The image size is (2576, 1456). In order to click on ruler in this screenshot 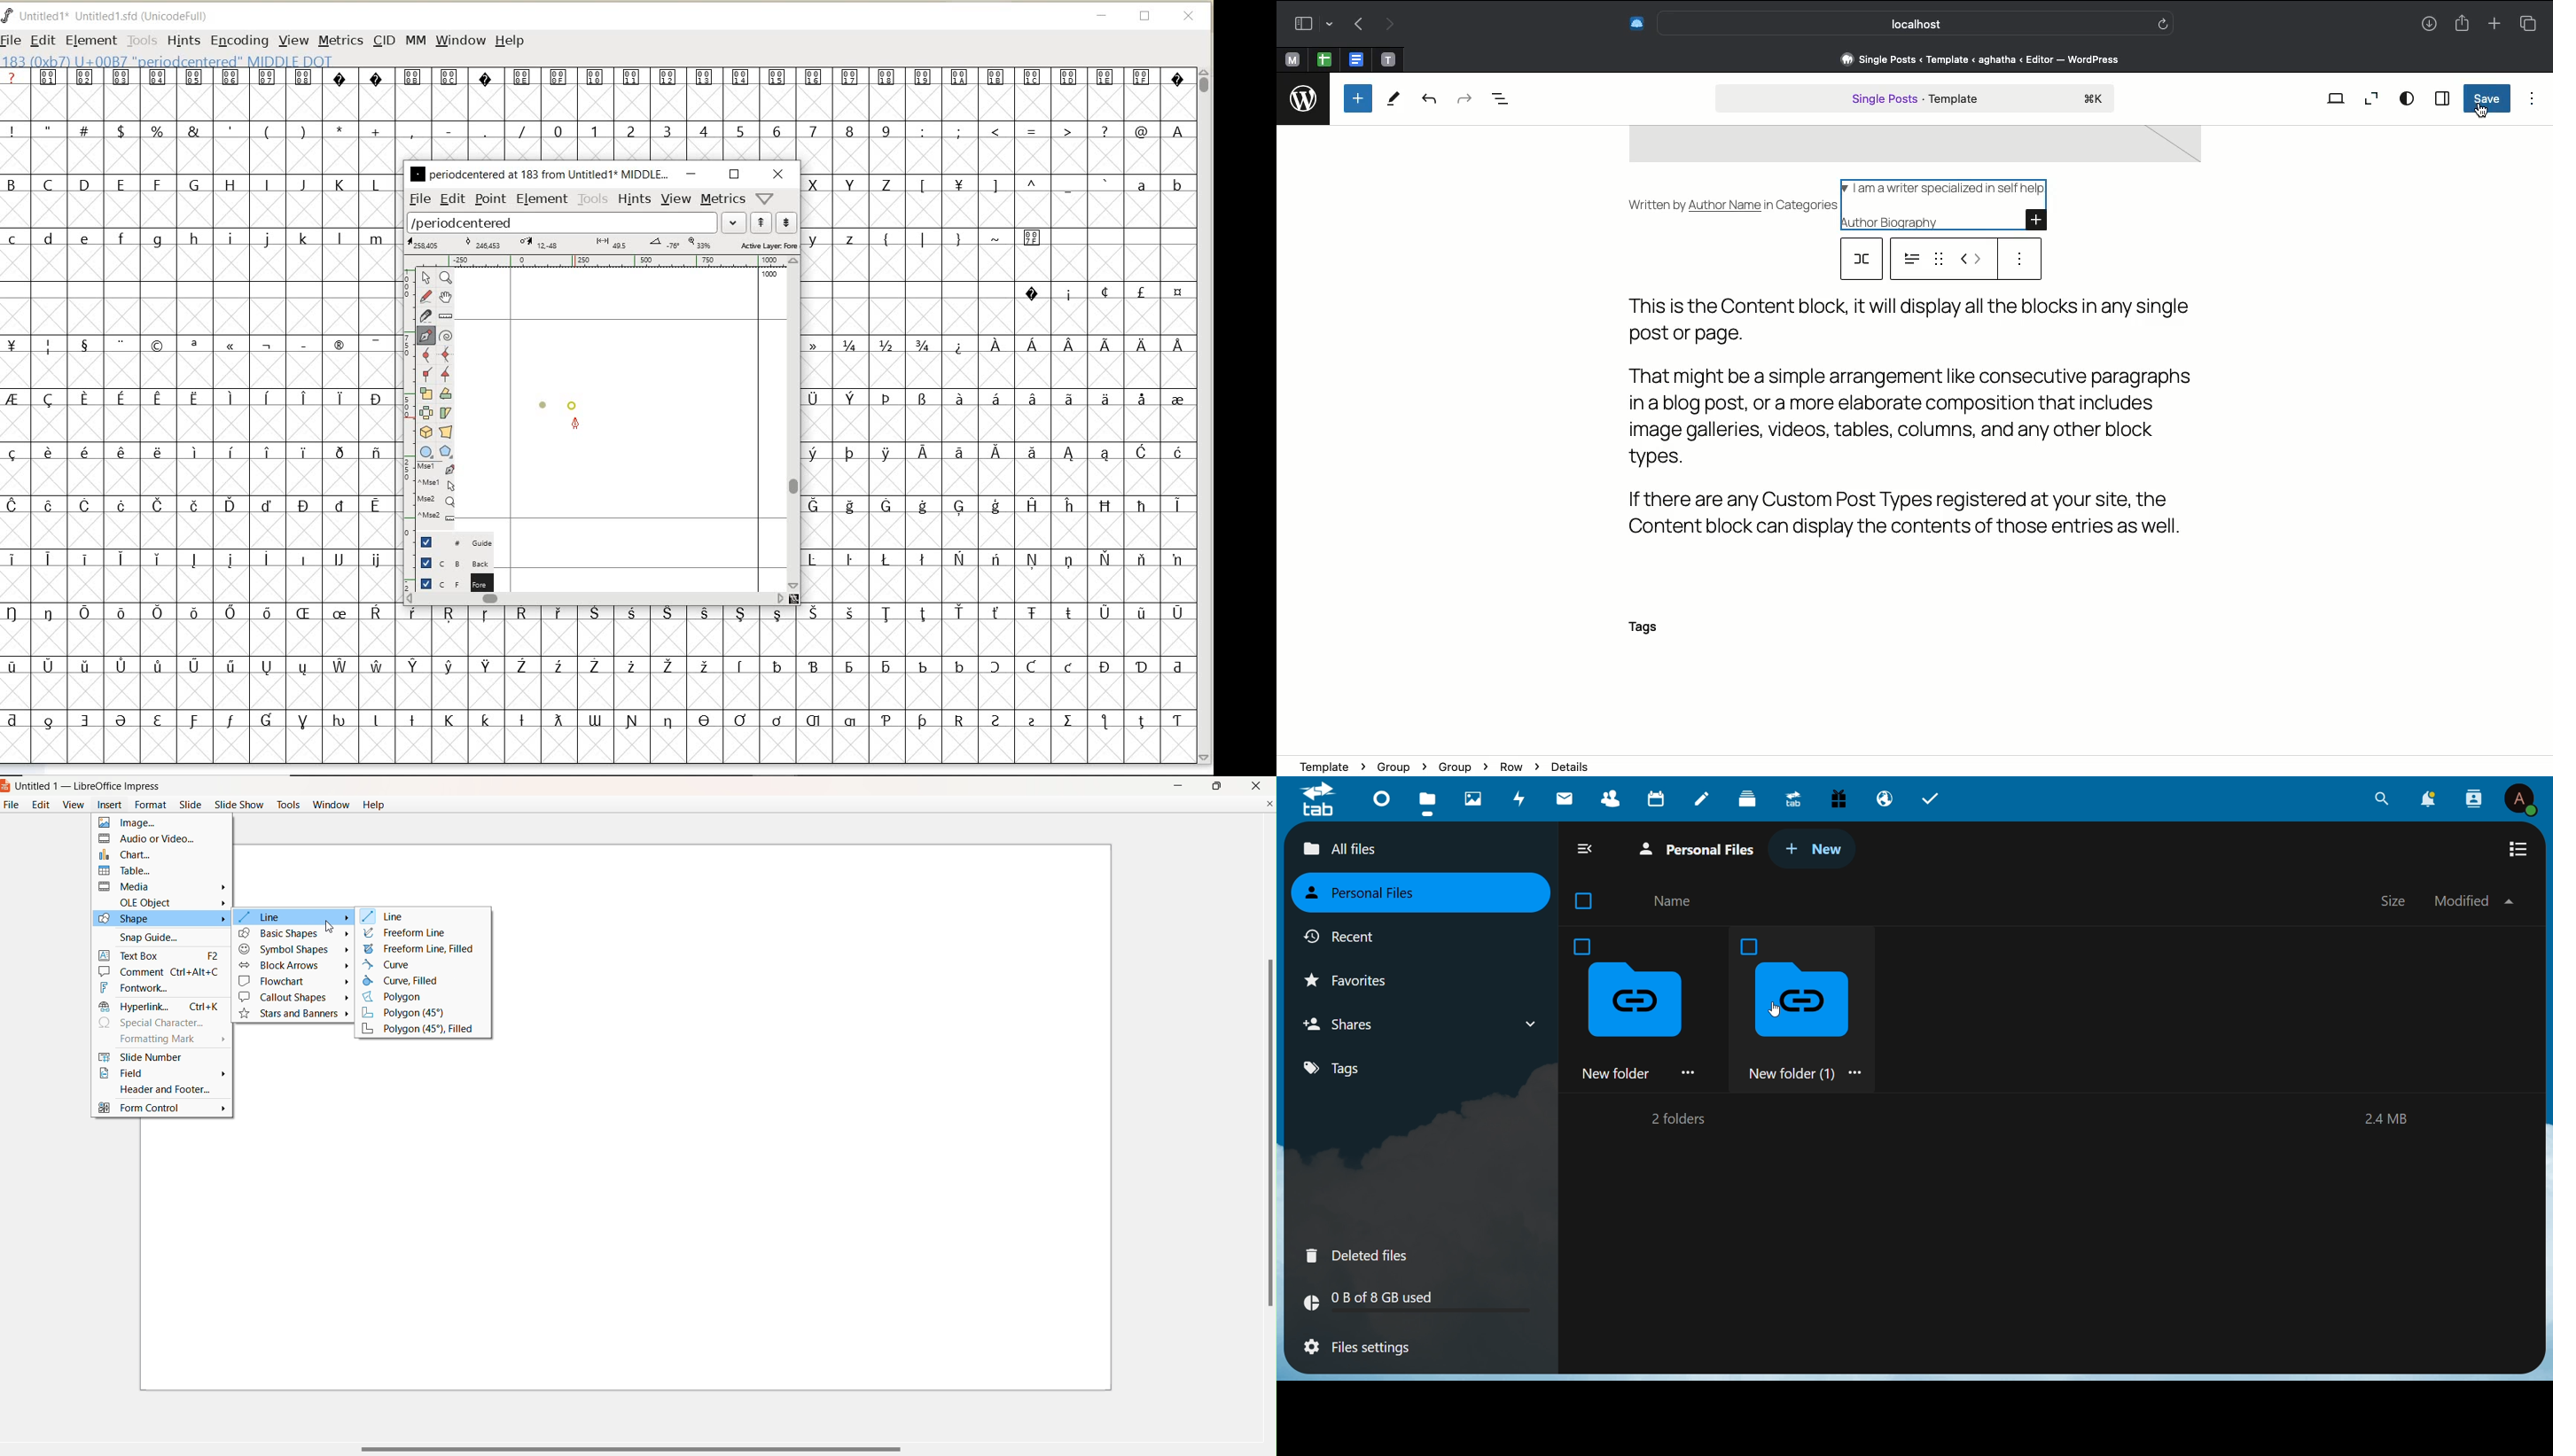, I will do `click(604, 262)`.